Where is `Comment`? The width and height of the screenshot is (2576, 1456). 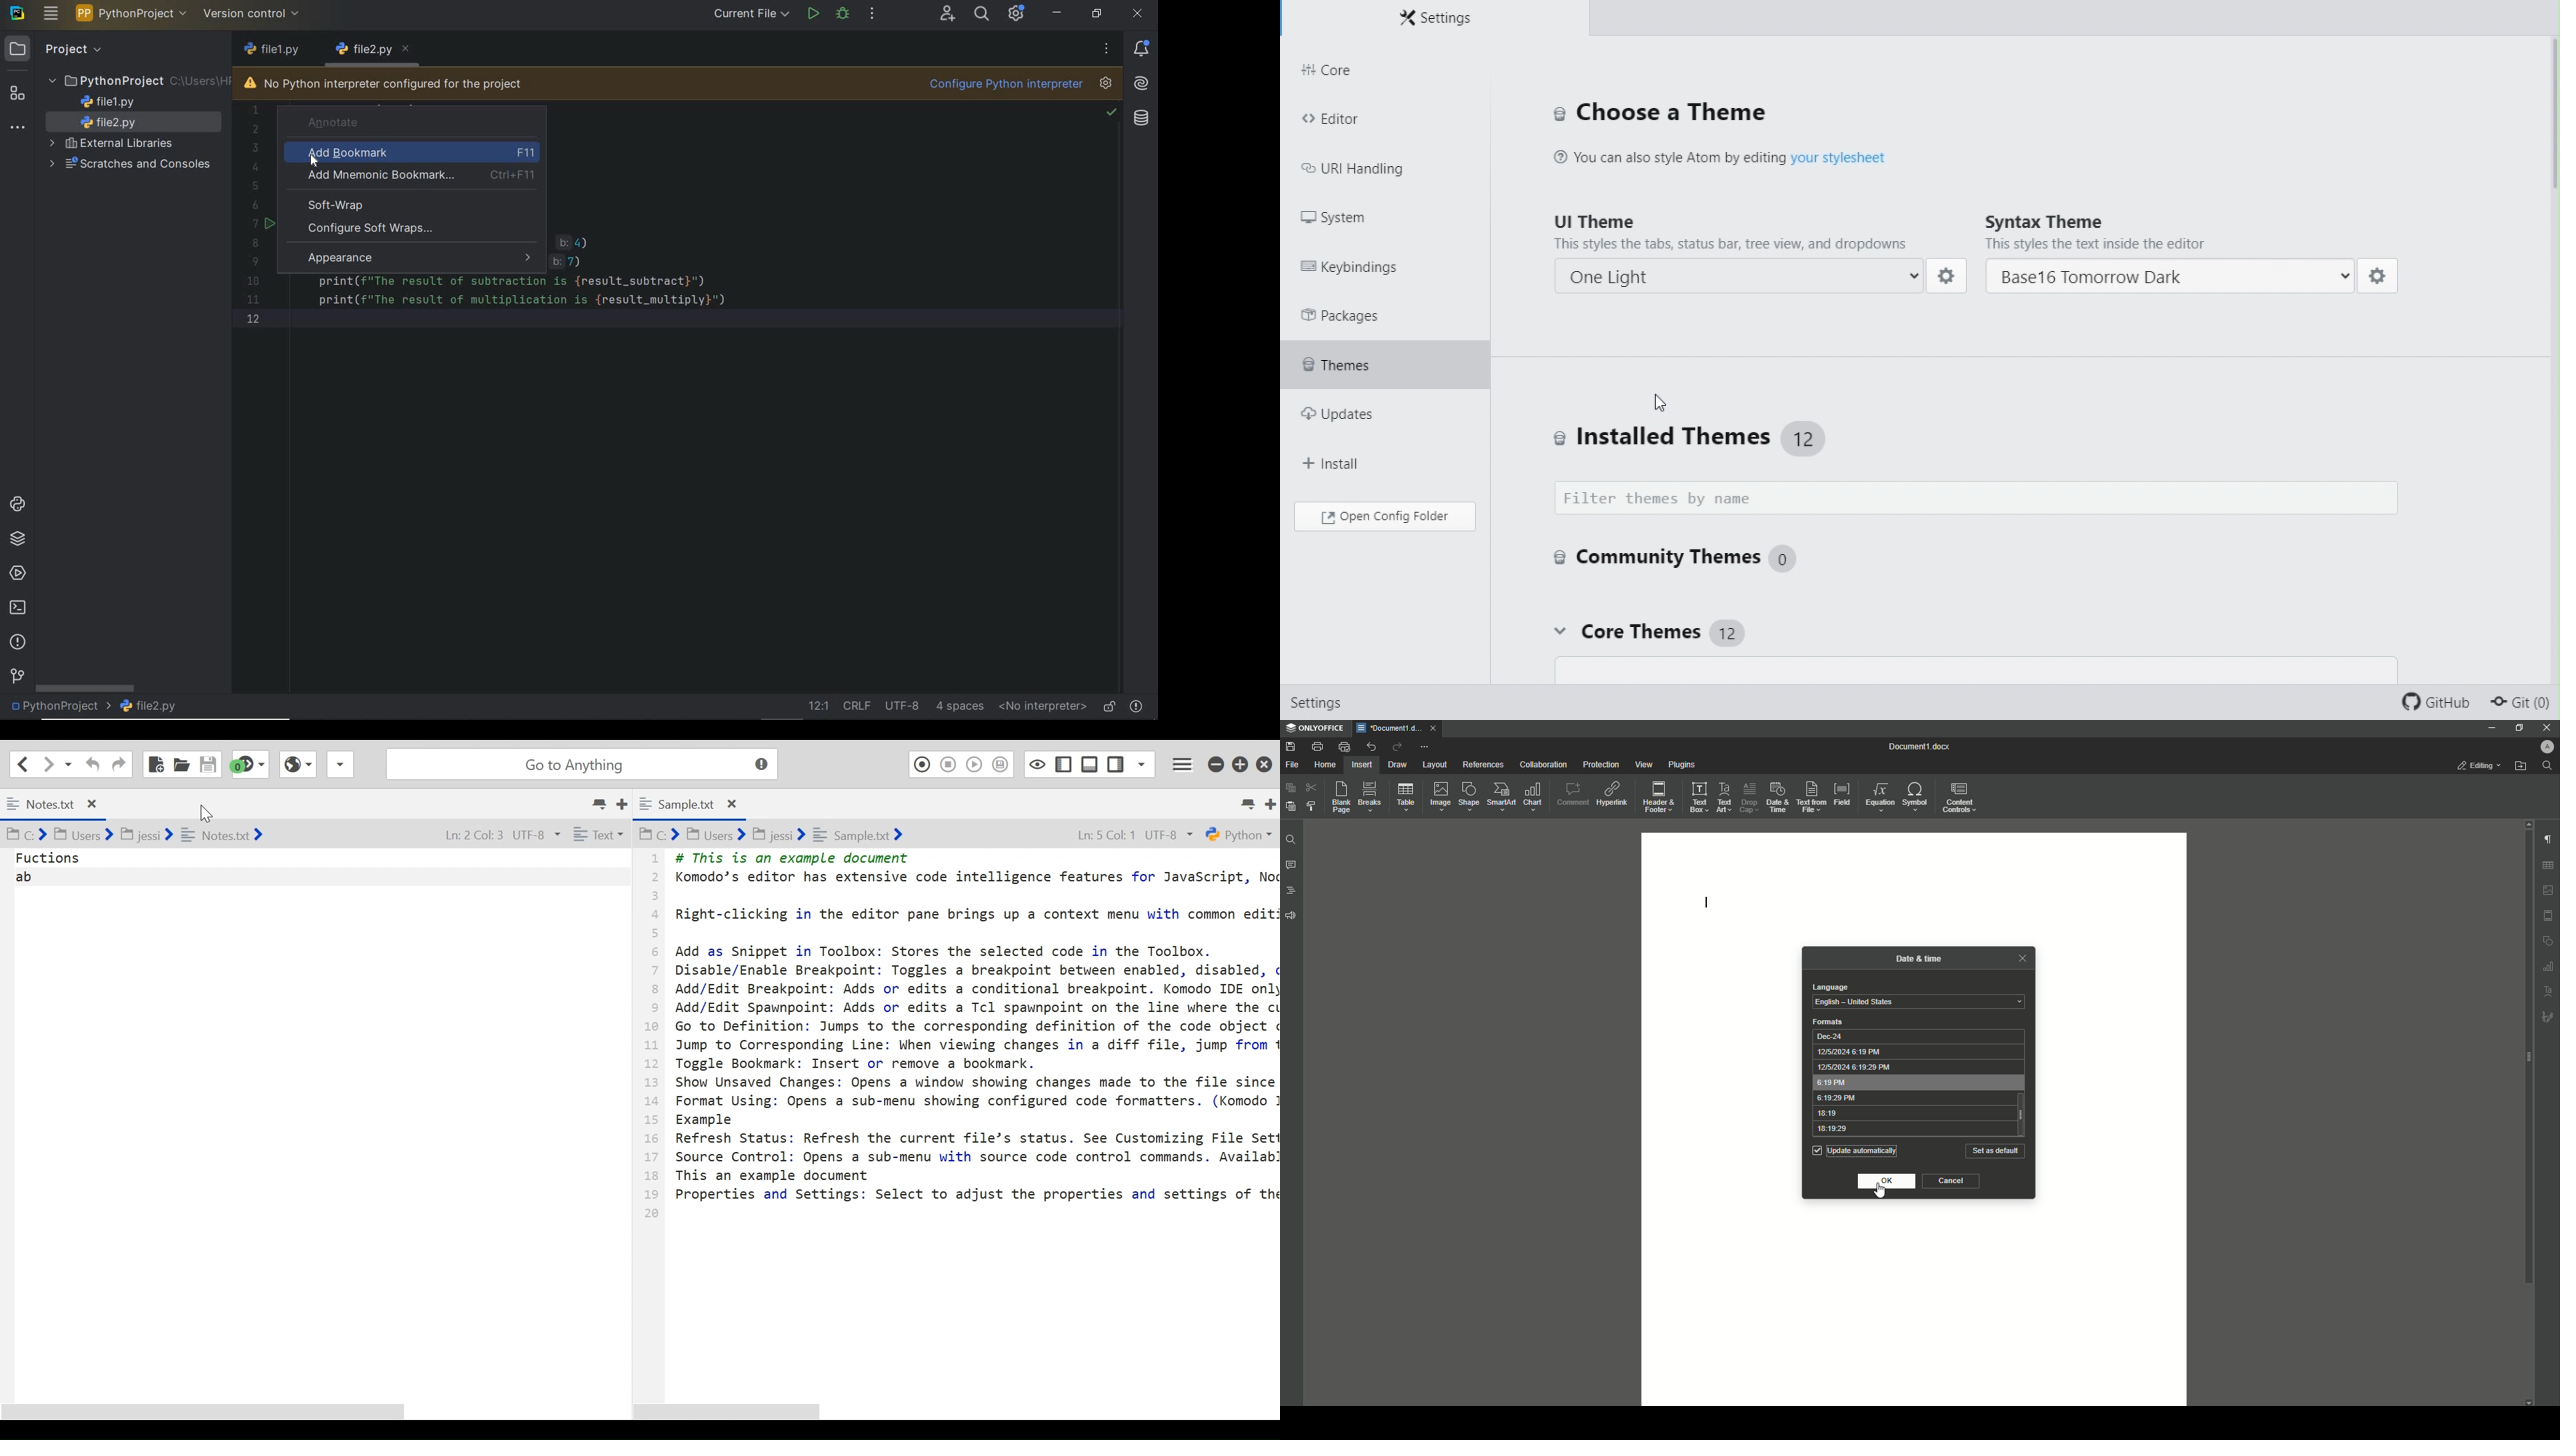
Comment is located at coordinates (1571, 792).